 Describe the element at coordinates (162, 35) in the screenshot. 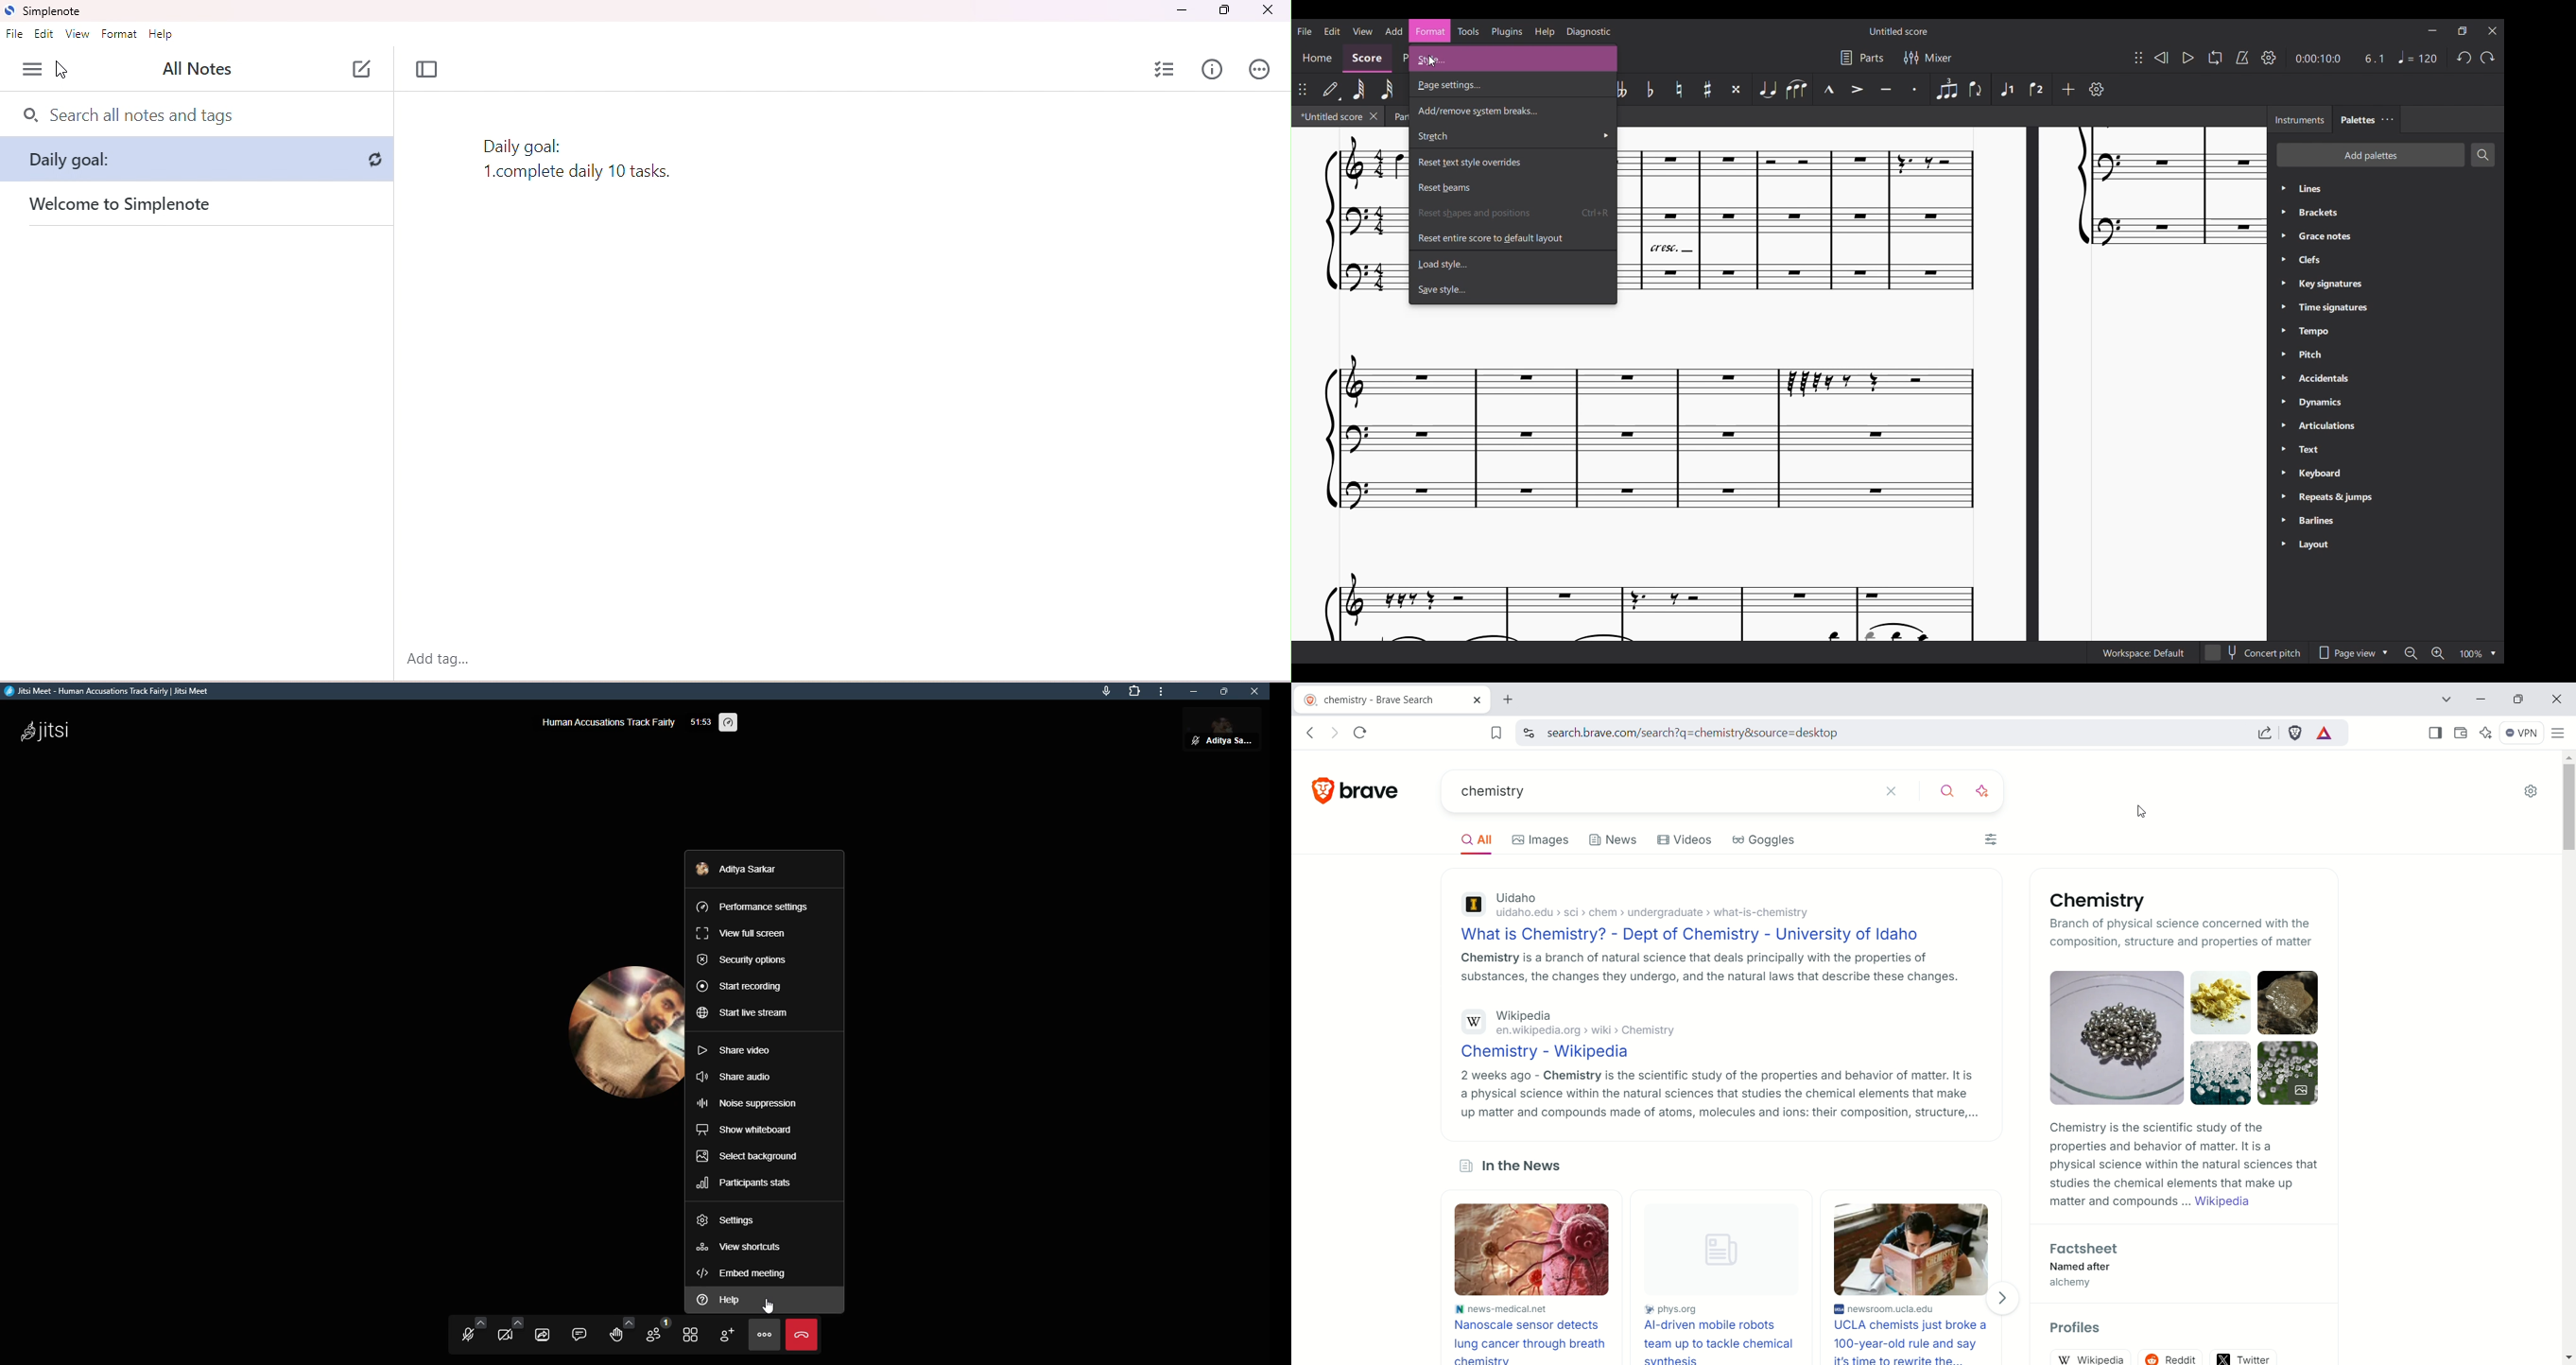

I see `help` at that location.